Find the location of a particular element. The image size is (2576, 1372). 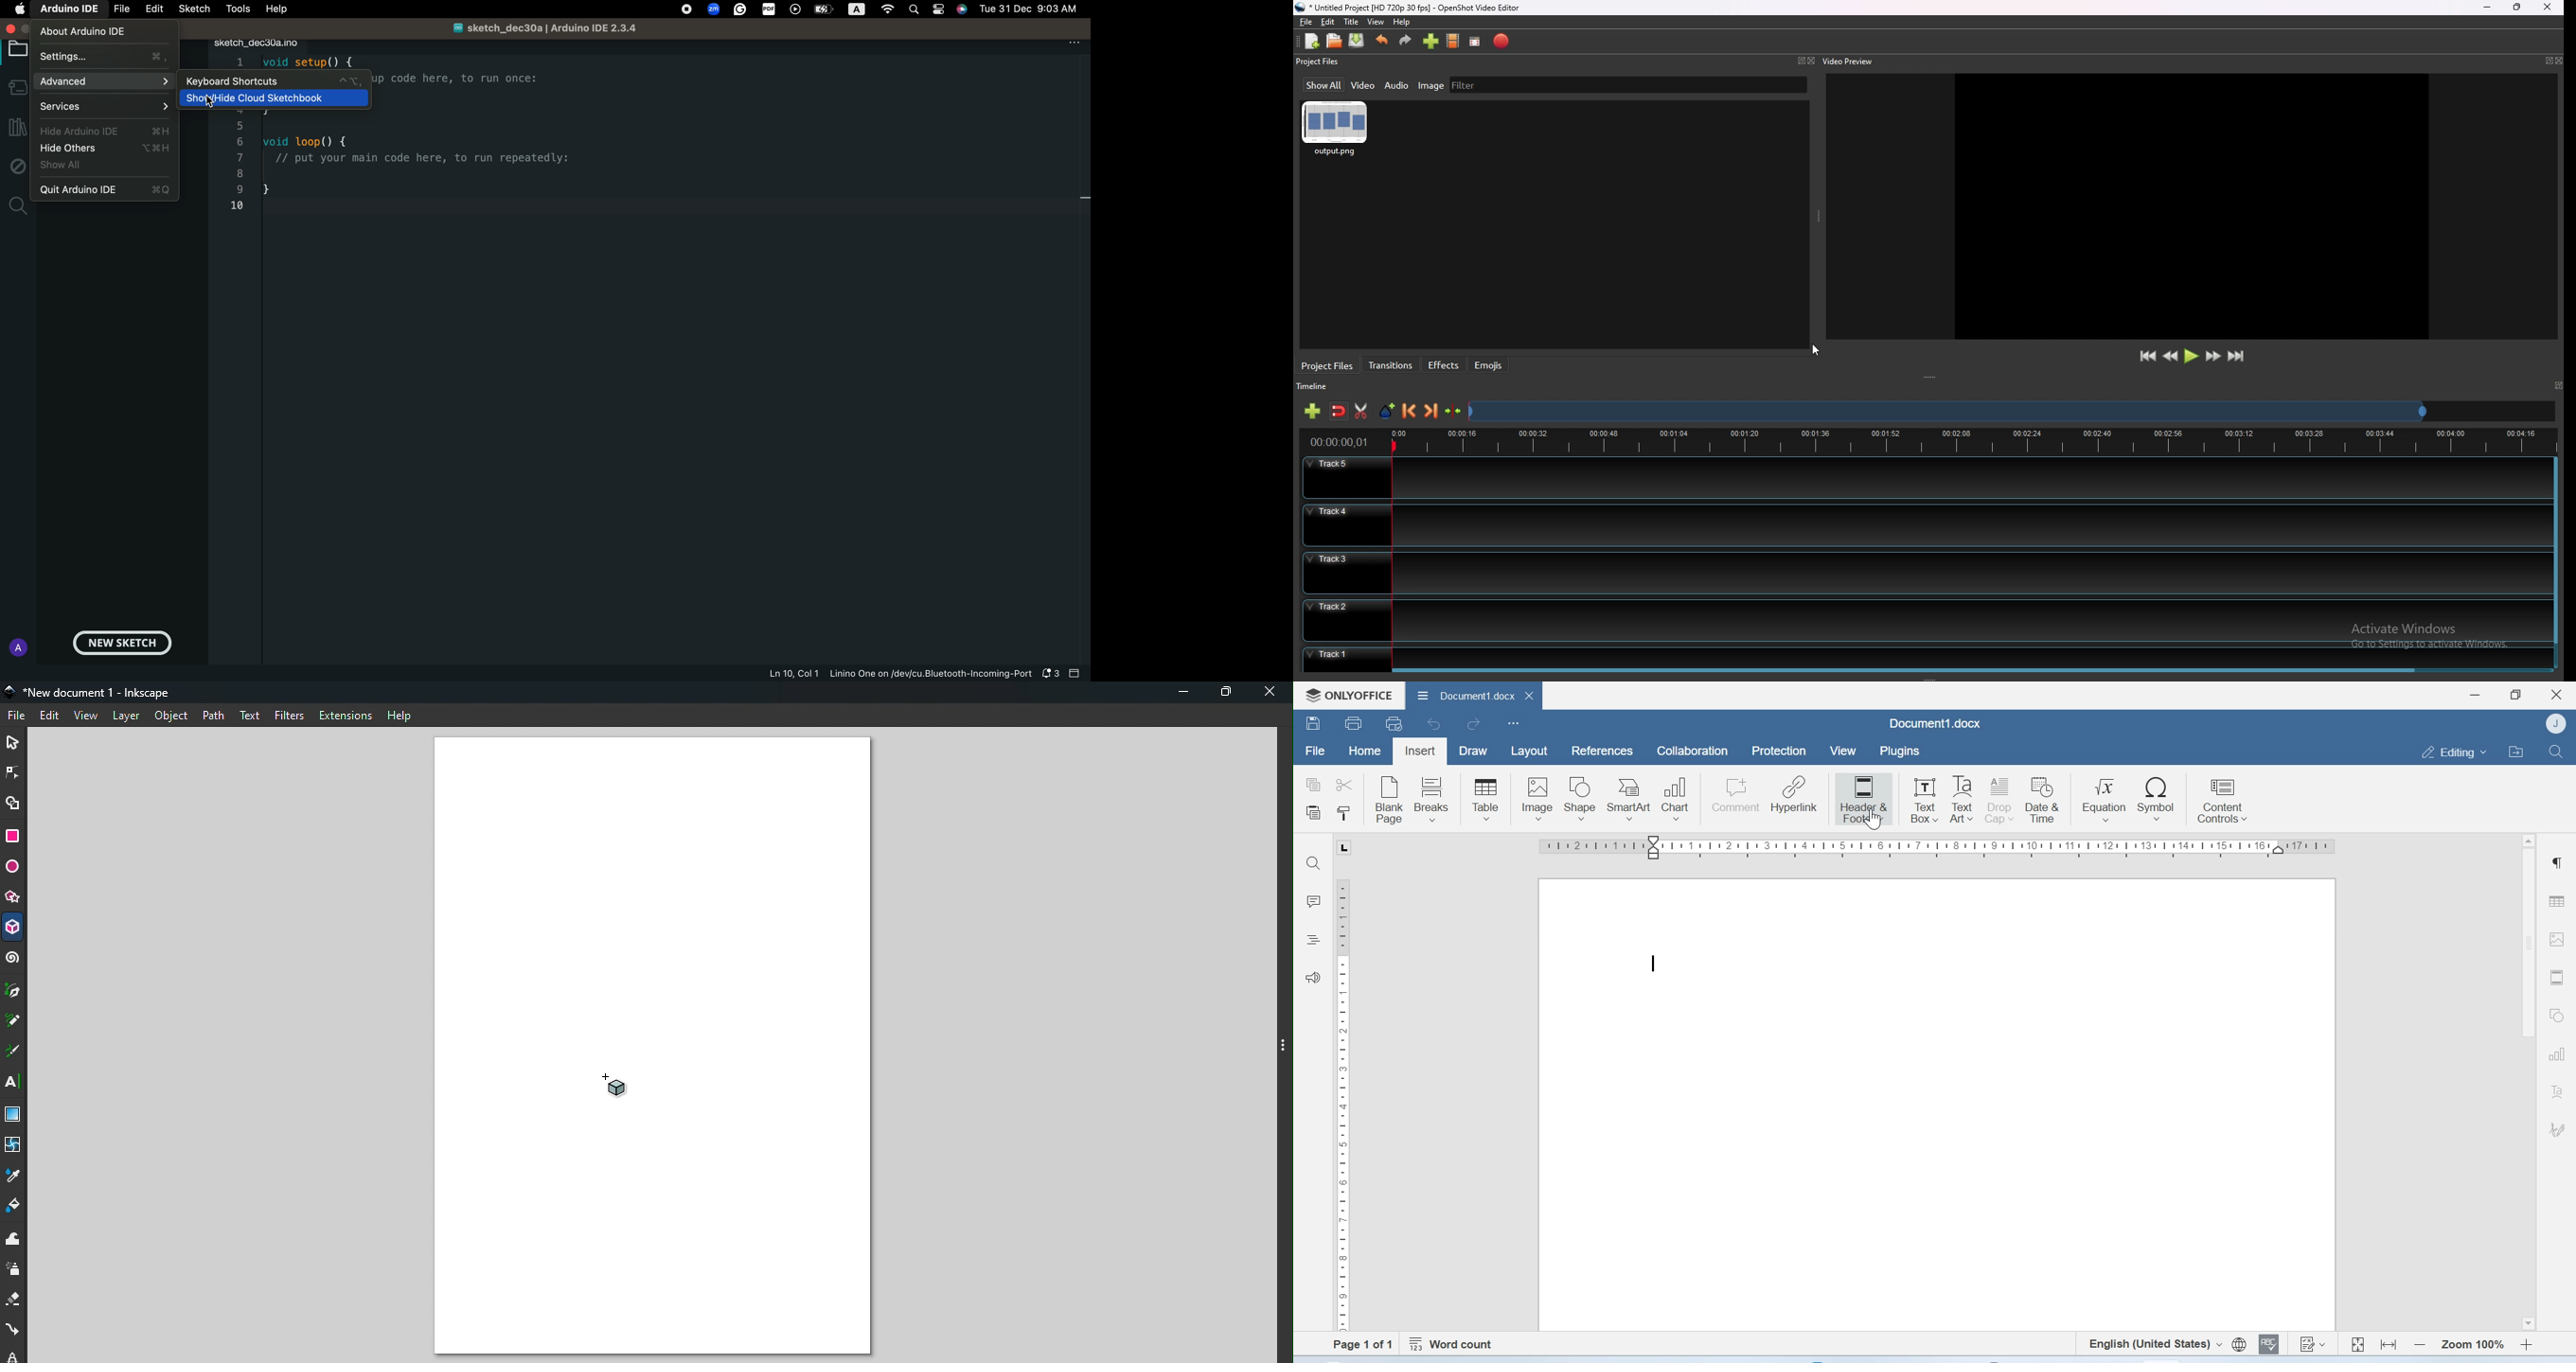

Close is located at coordinates (1270, 695).